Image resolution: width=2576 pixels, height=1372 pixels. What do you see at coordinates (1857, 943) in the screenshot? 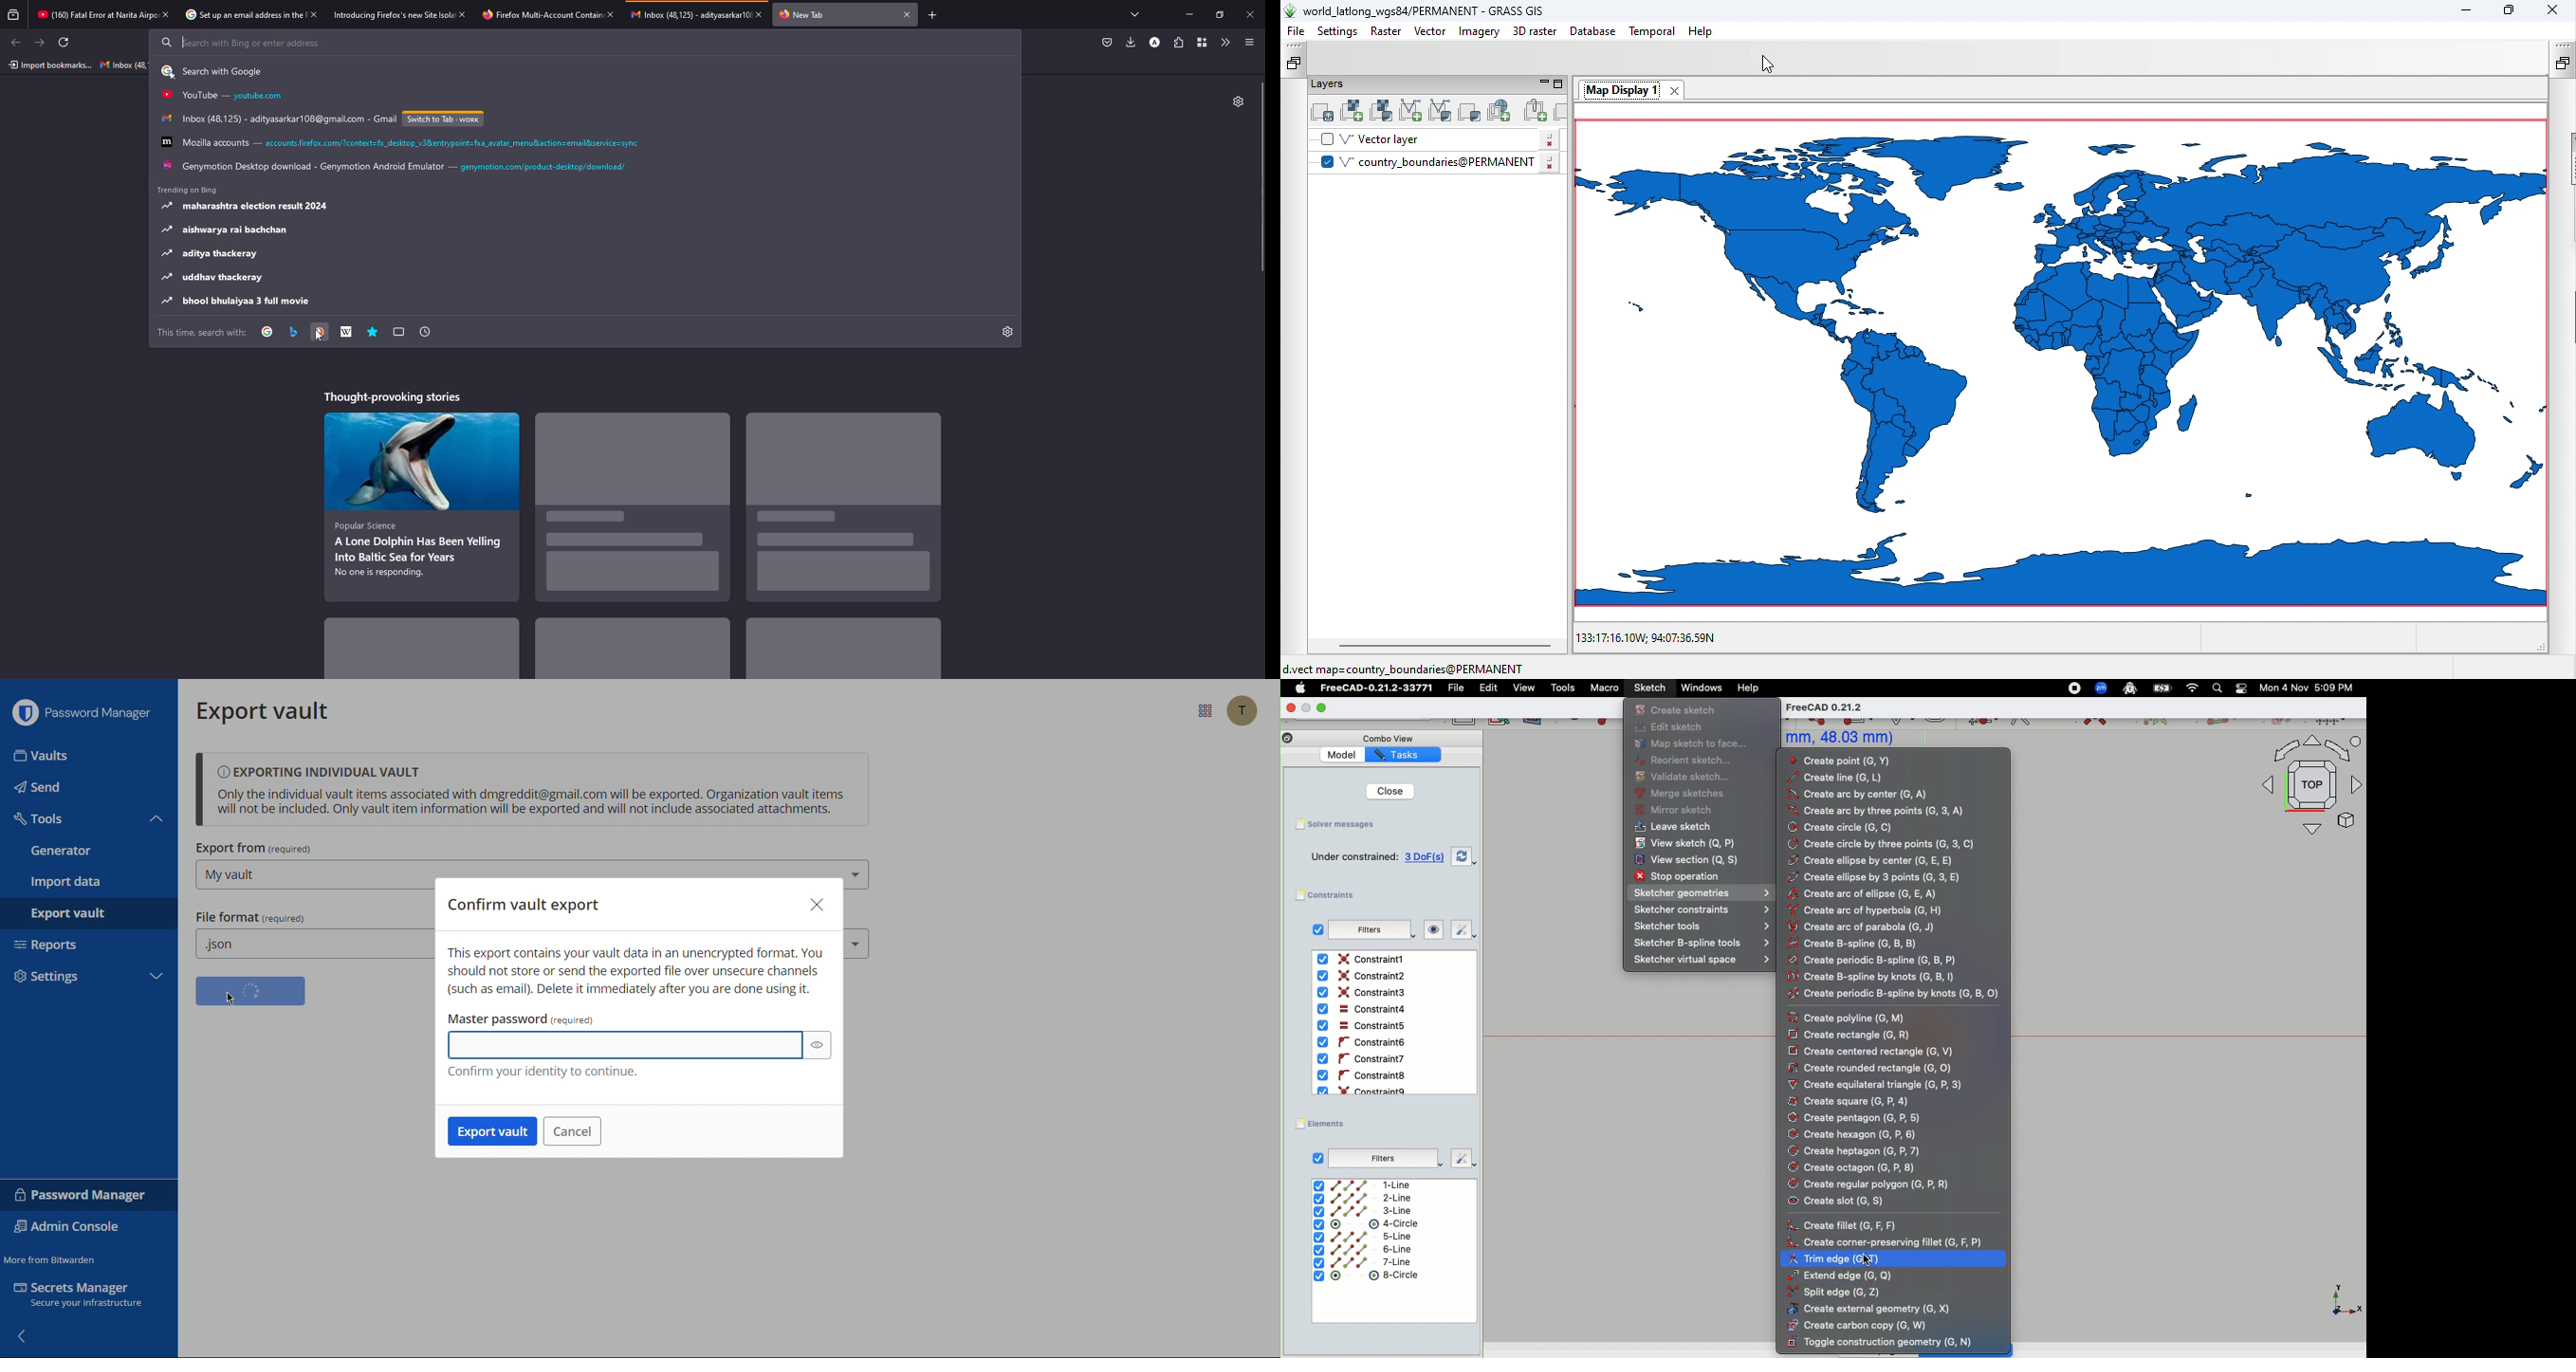
I see `Create B-spline(G, B, B)` at bounding box center [1857, 943].